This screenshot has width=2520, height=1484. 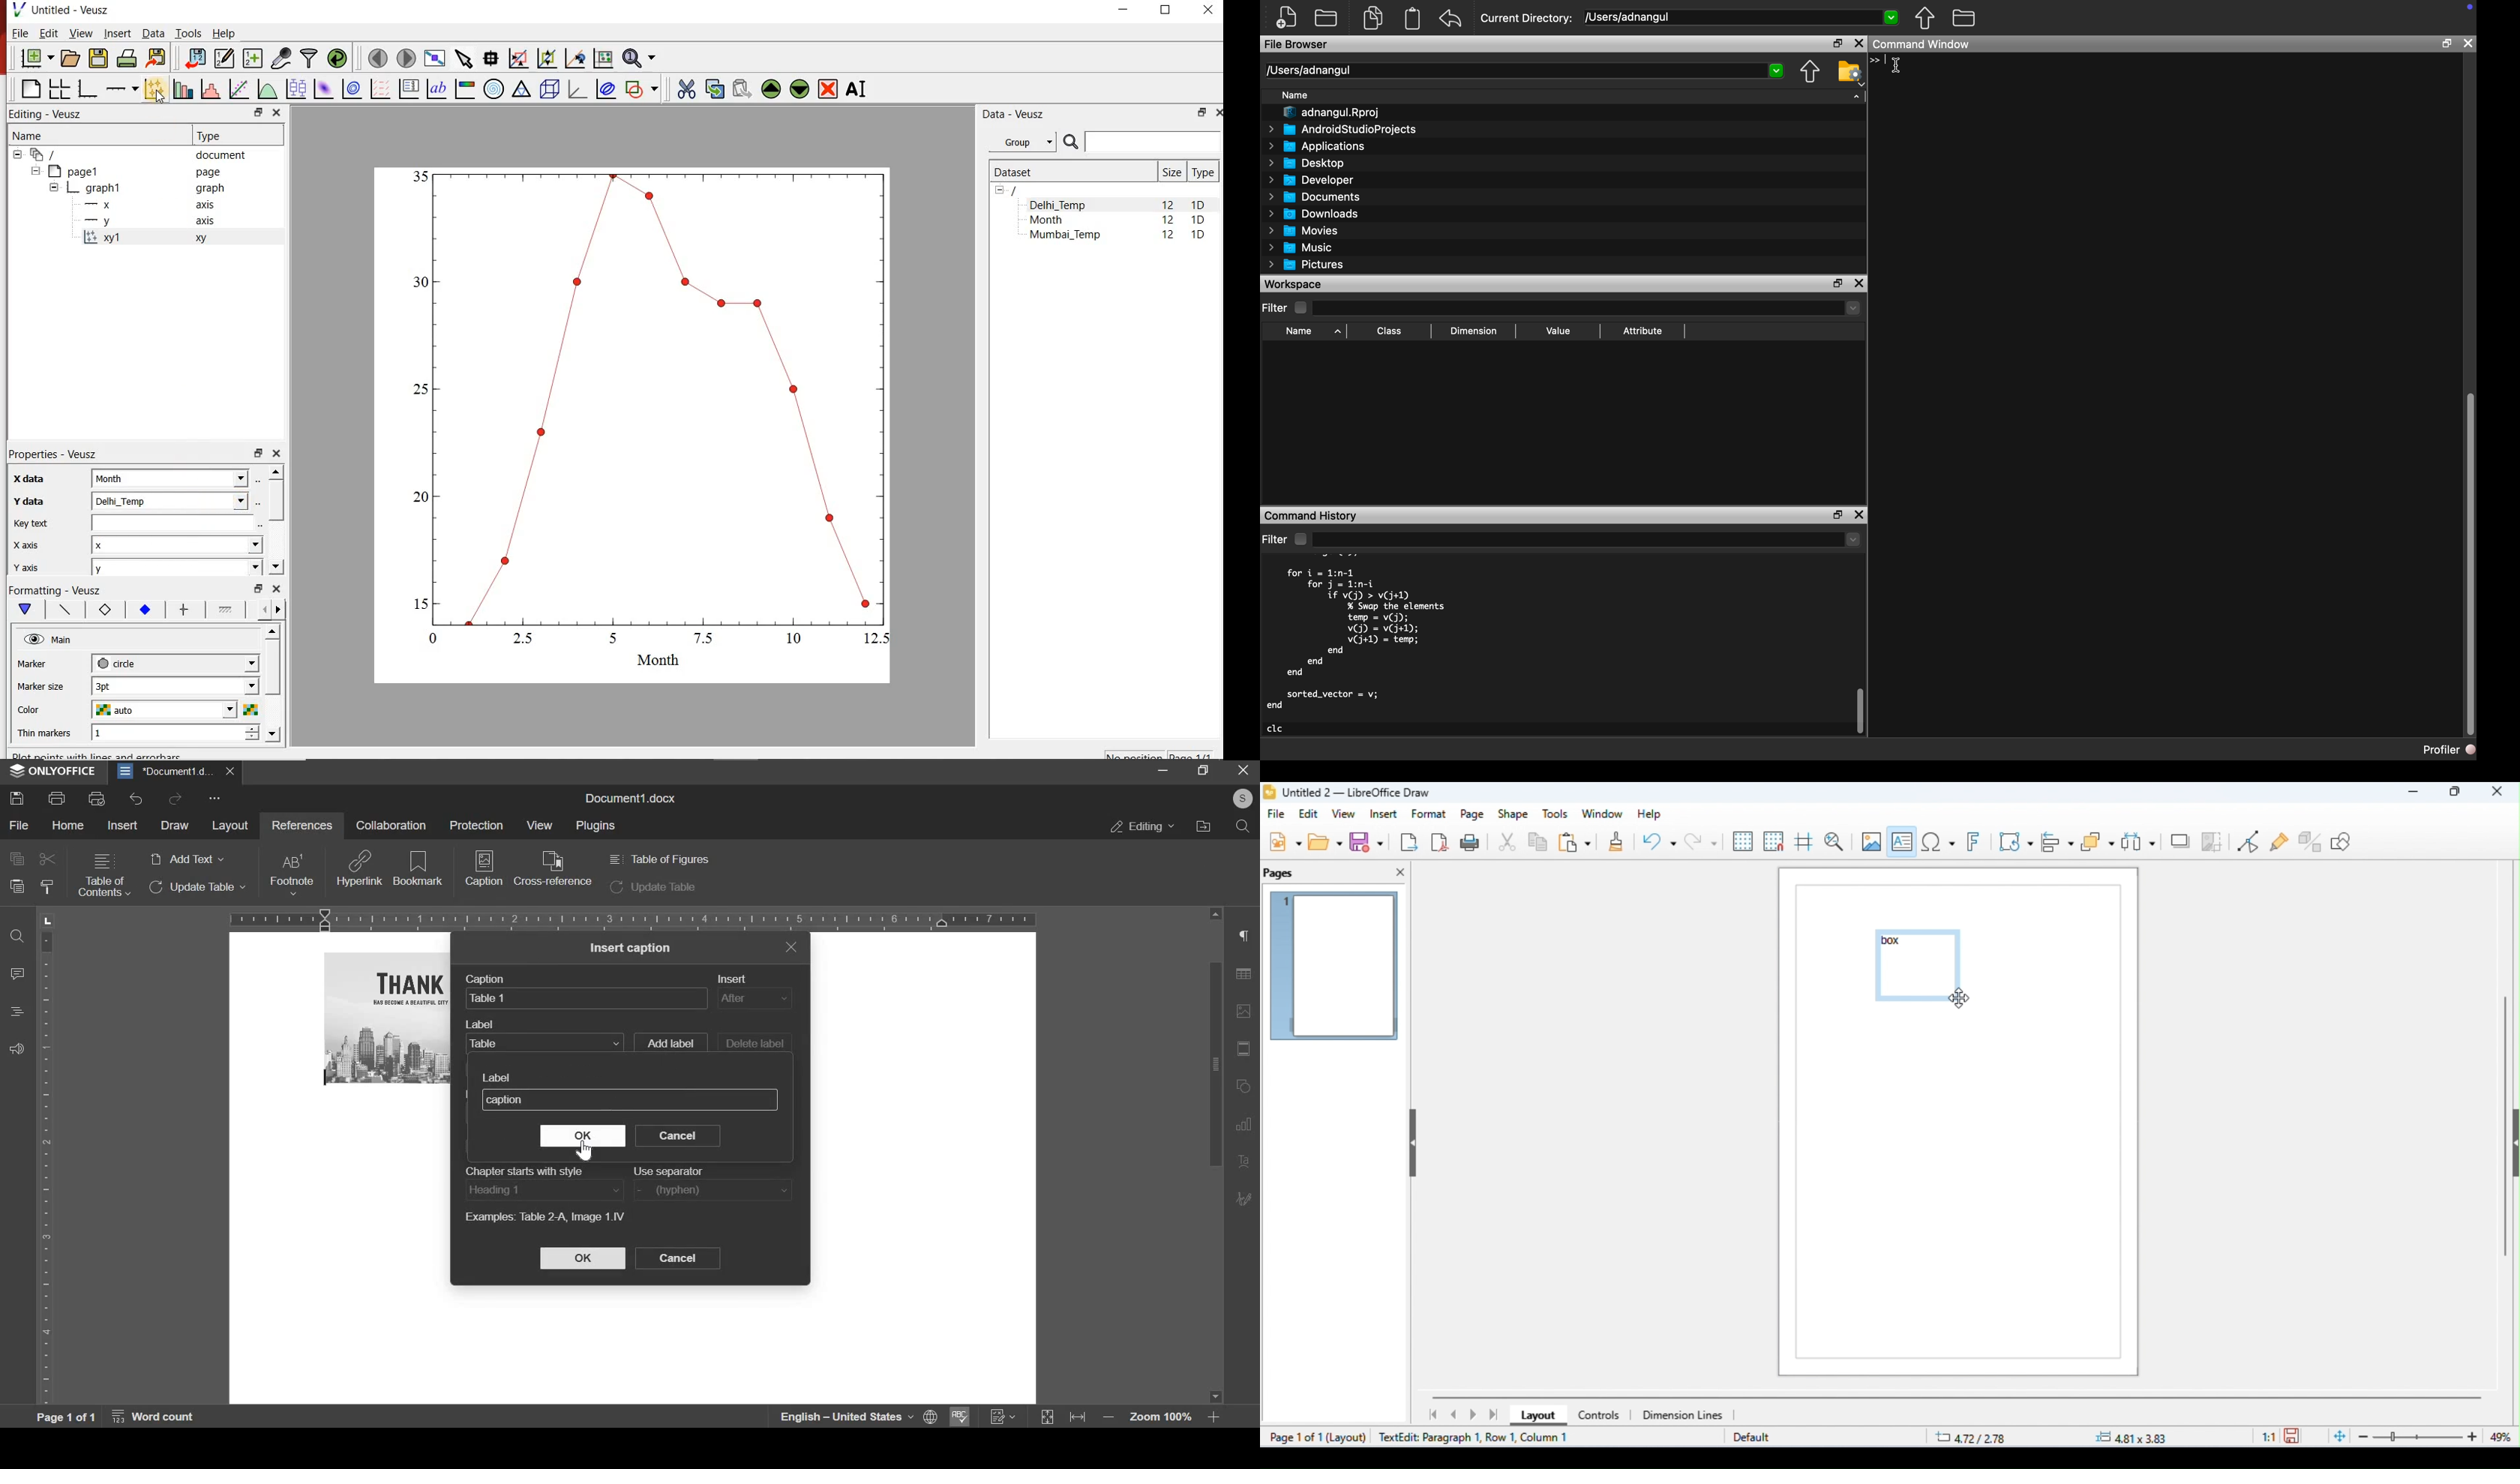 What do you see at coordinates (161, 1419) in the screenshot?
I see `word count` at bounding box center [161, 1419].